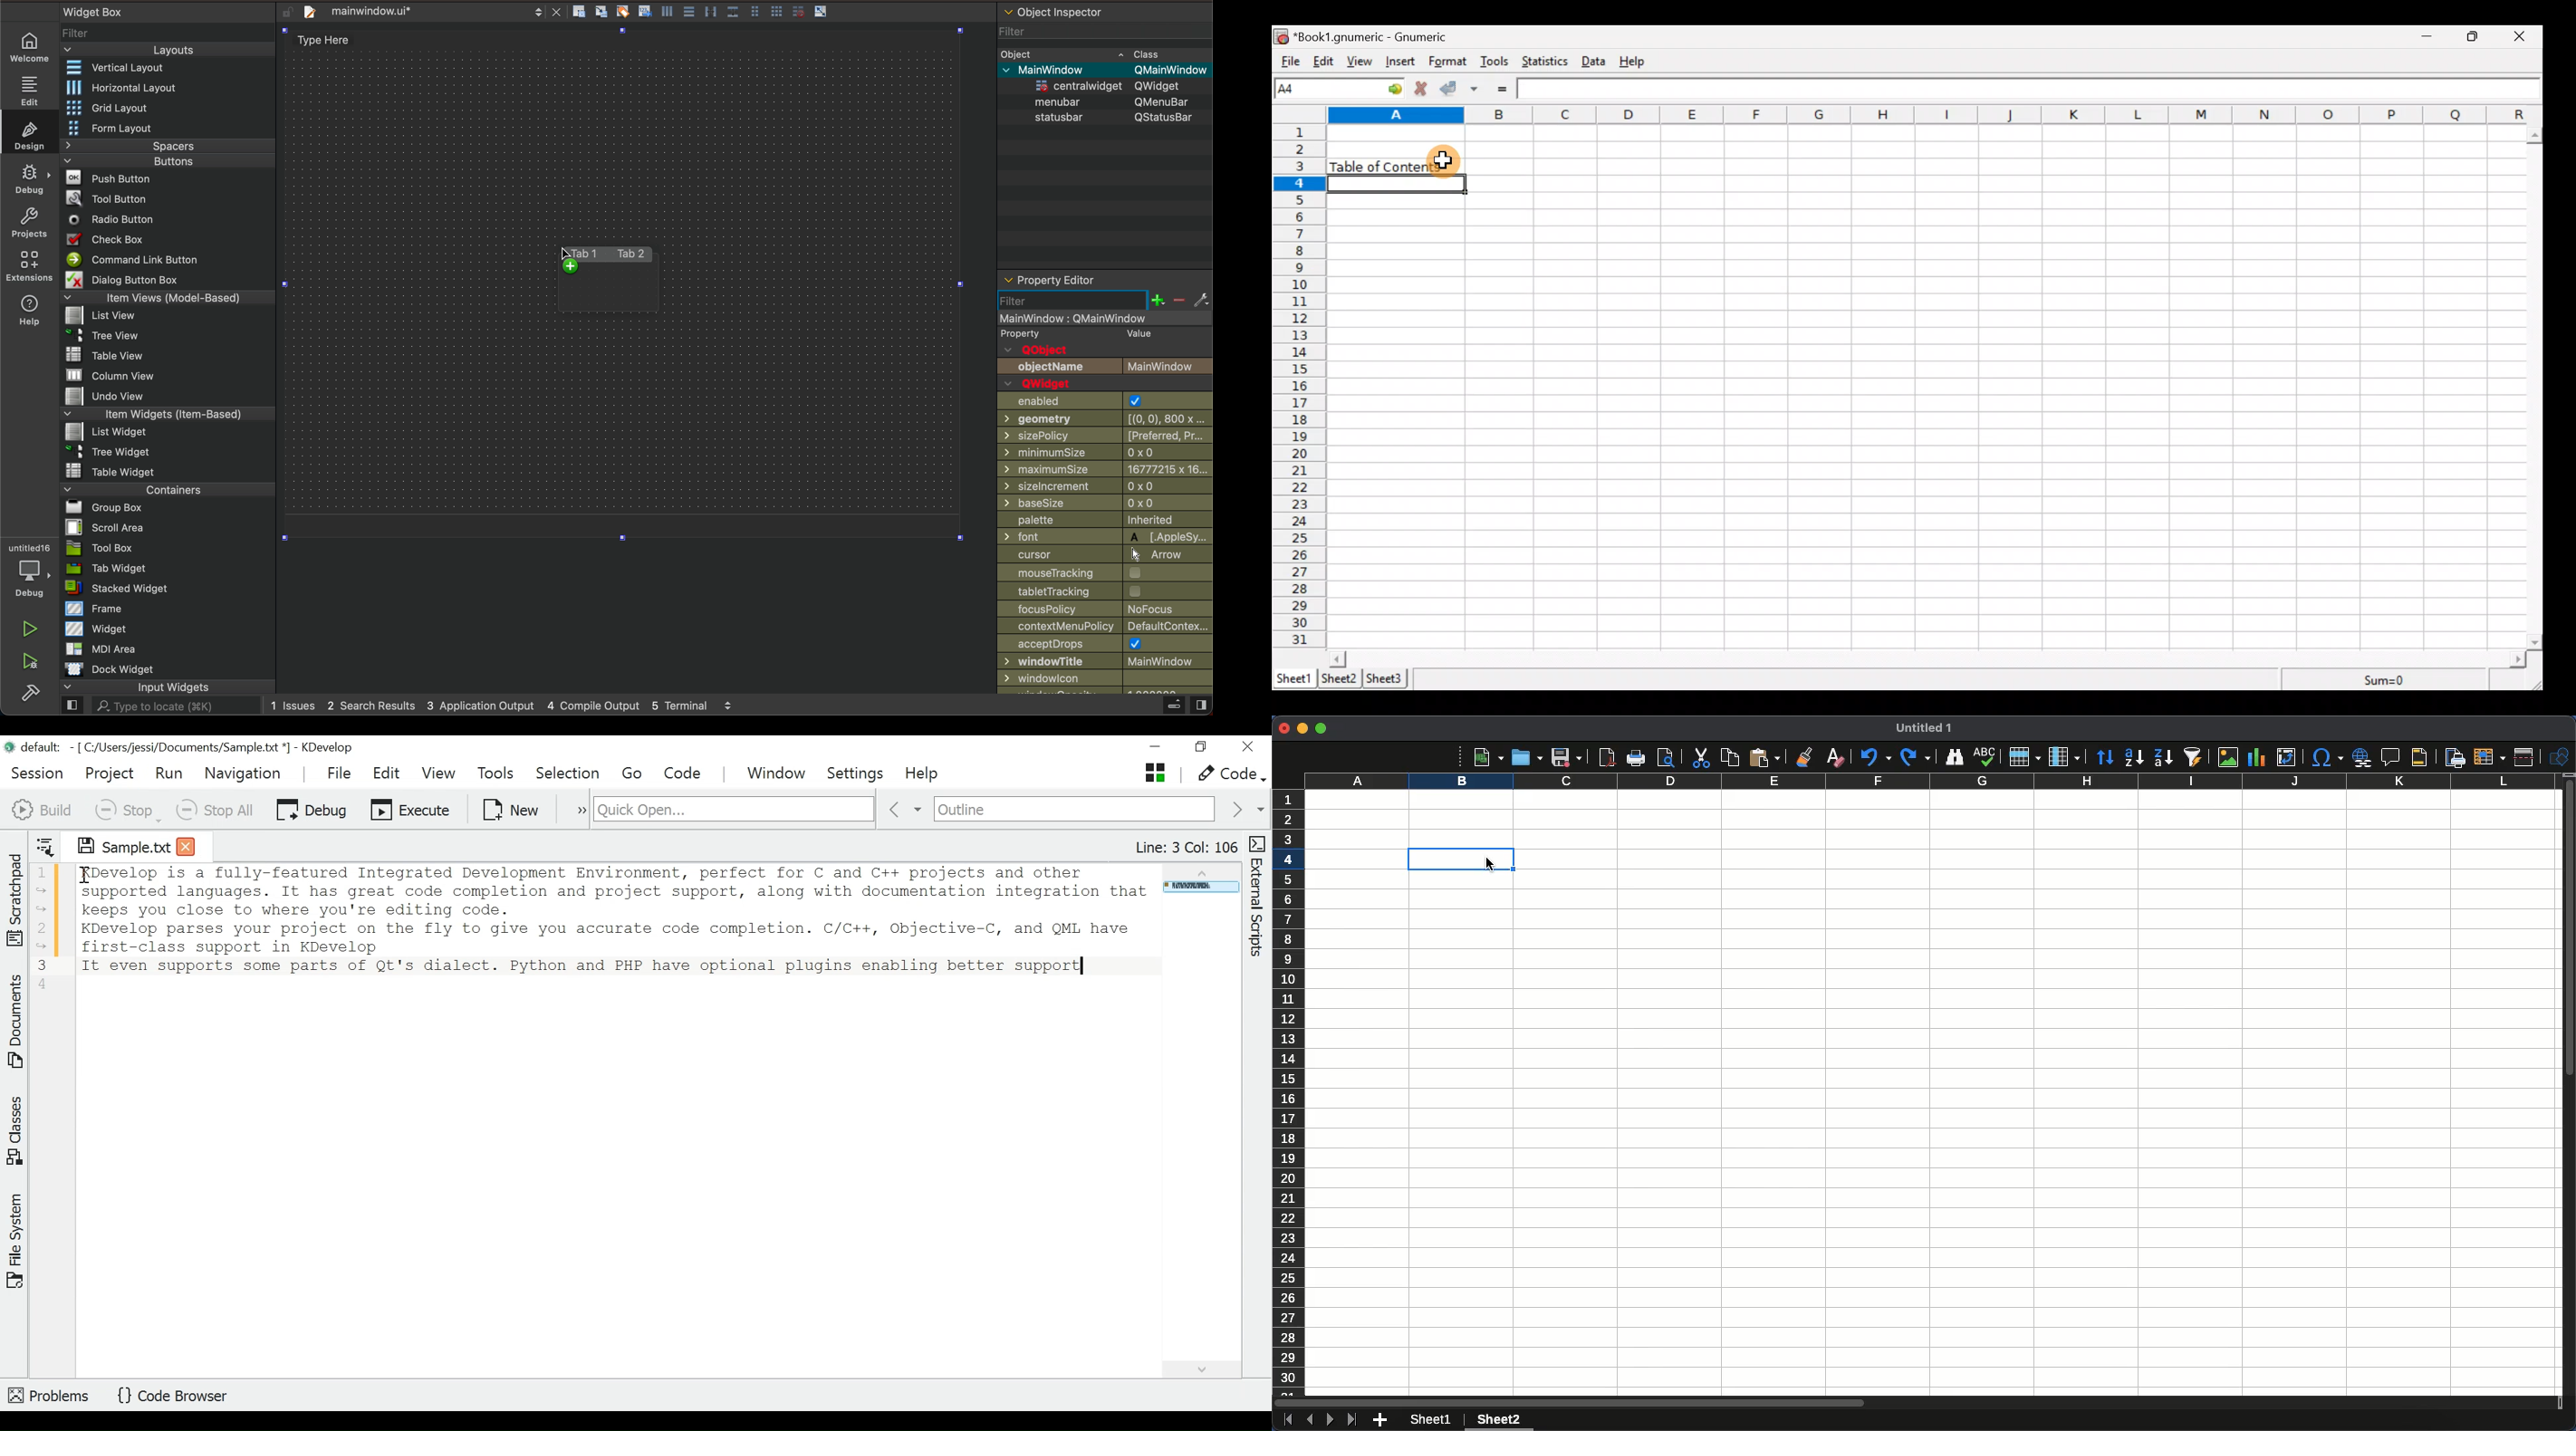 This screenshot has height=1456, width=2576. Describe the element at coordinates (2490, 755) in the screenshot. I see `Freeze rows and columns` at that location.